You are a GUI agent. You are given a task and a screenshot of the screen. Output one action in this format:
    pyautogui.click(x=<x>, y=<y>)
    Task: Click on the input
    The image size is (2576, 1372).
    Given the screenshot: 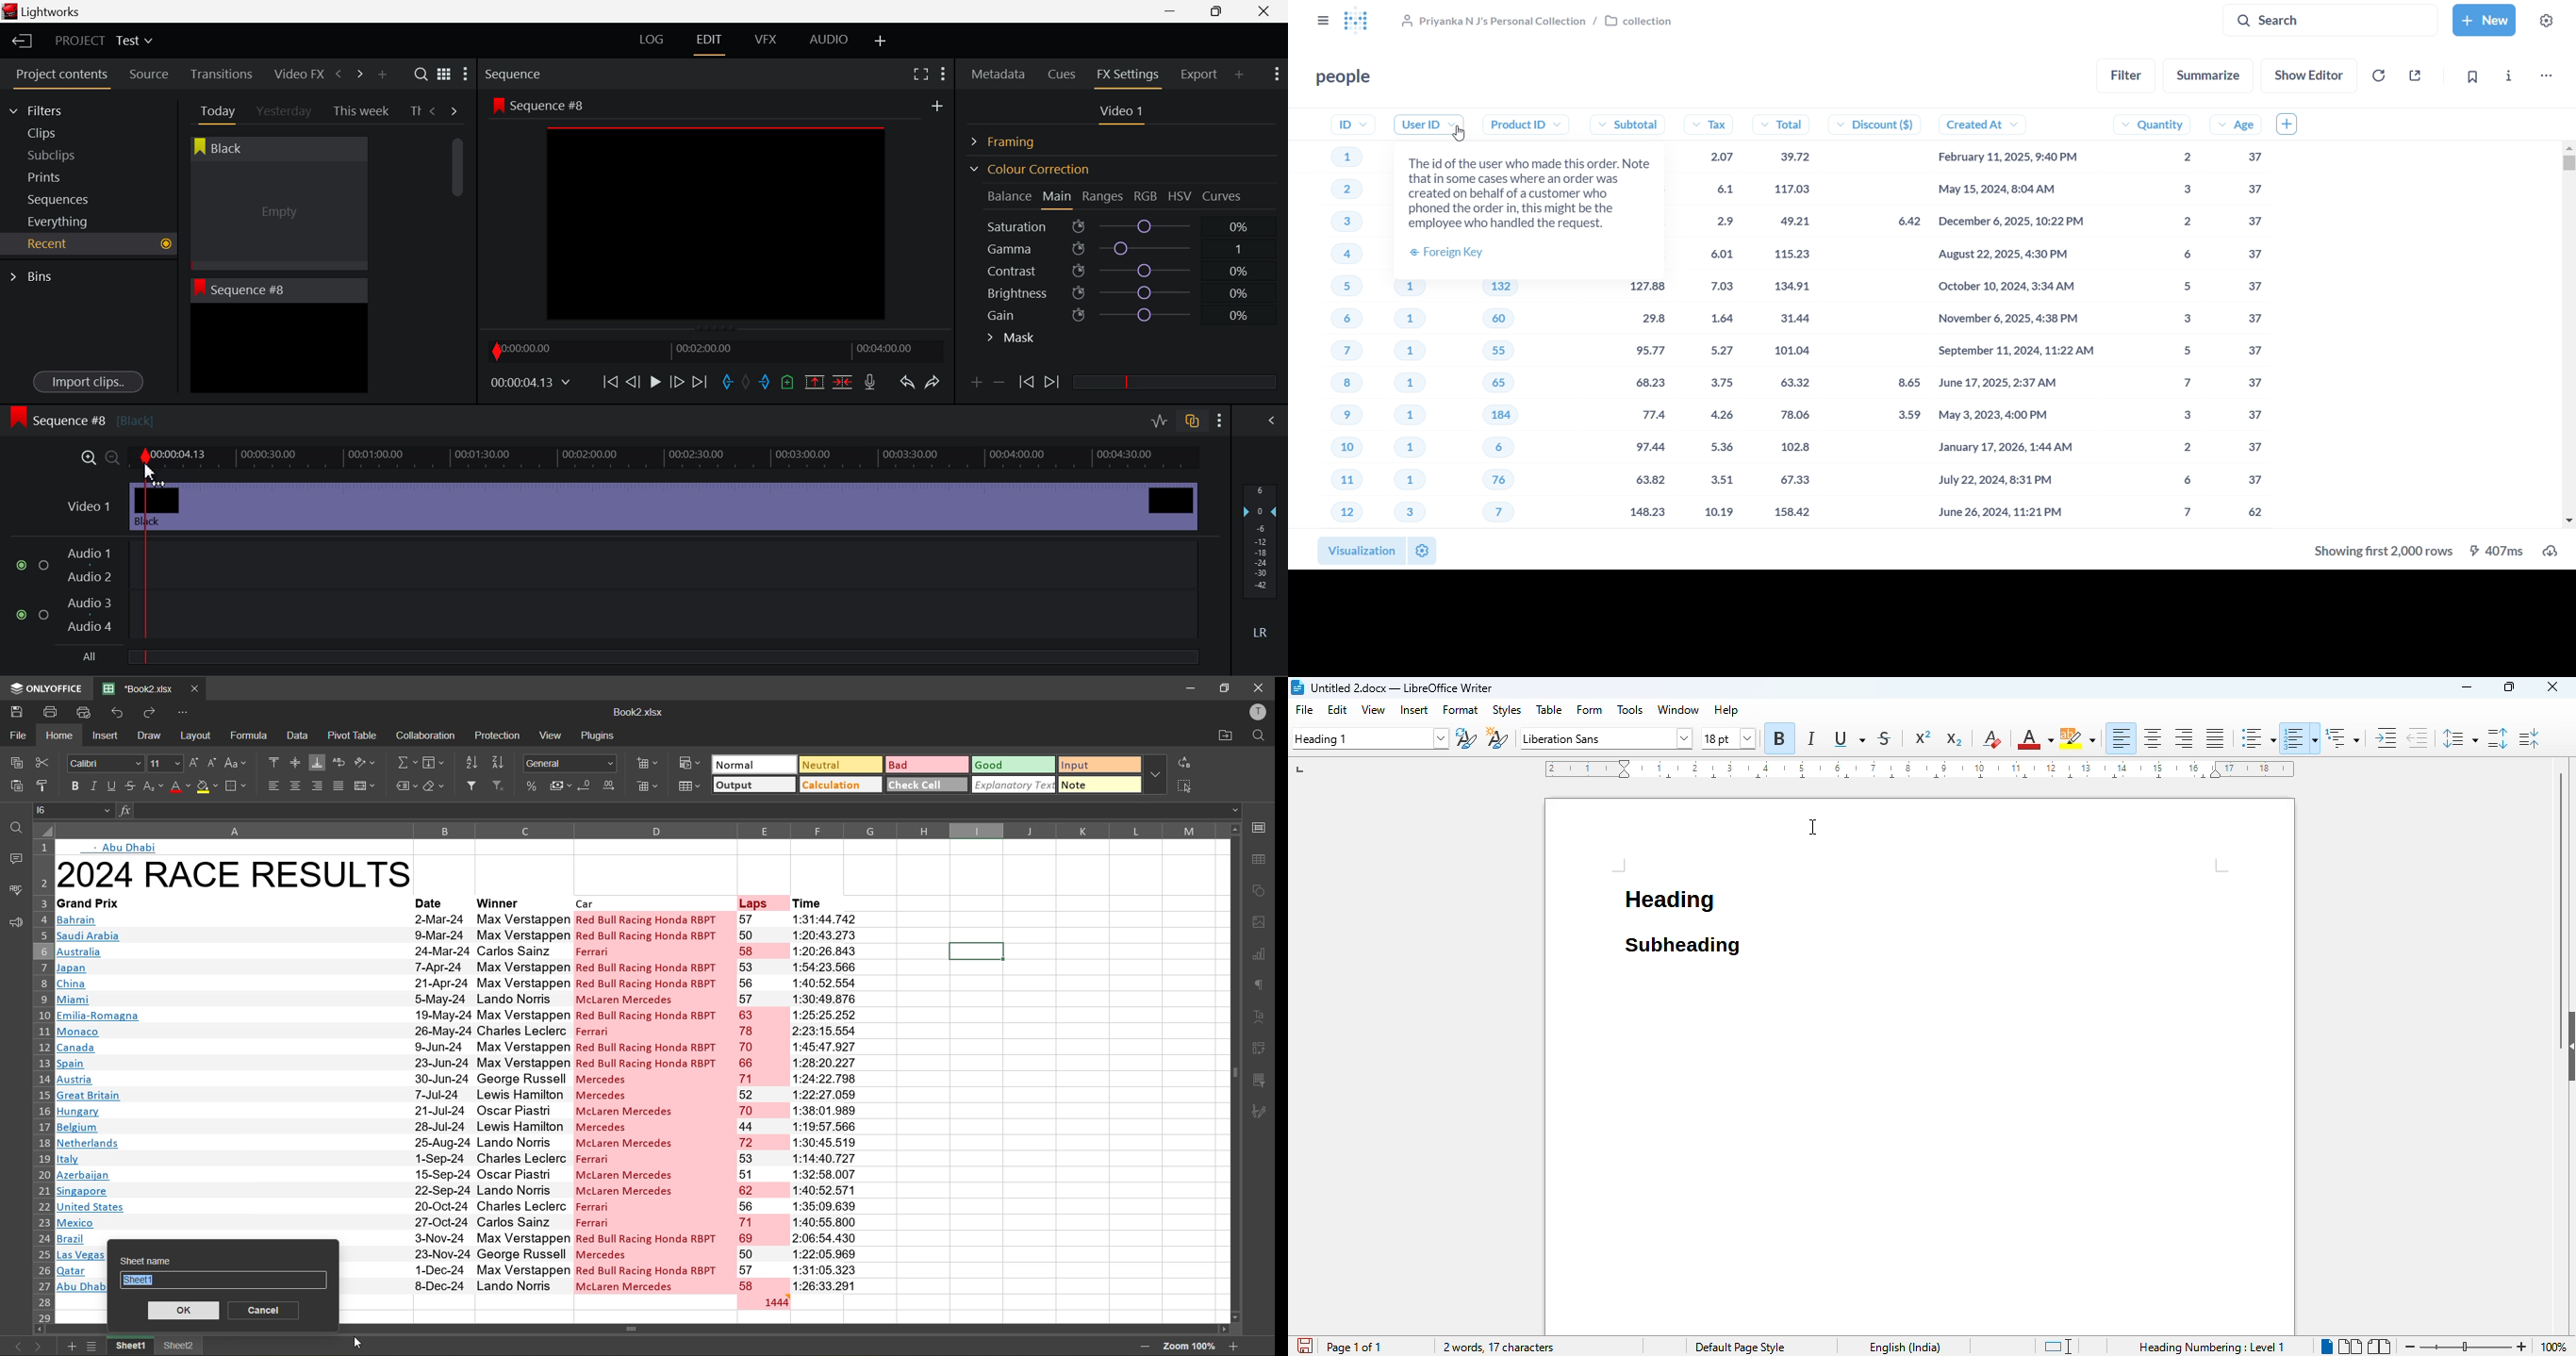 What is the action you would take?
    pyautogui.click(x=1097, y=766)
    